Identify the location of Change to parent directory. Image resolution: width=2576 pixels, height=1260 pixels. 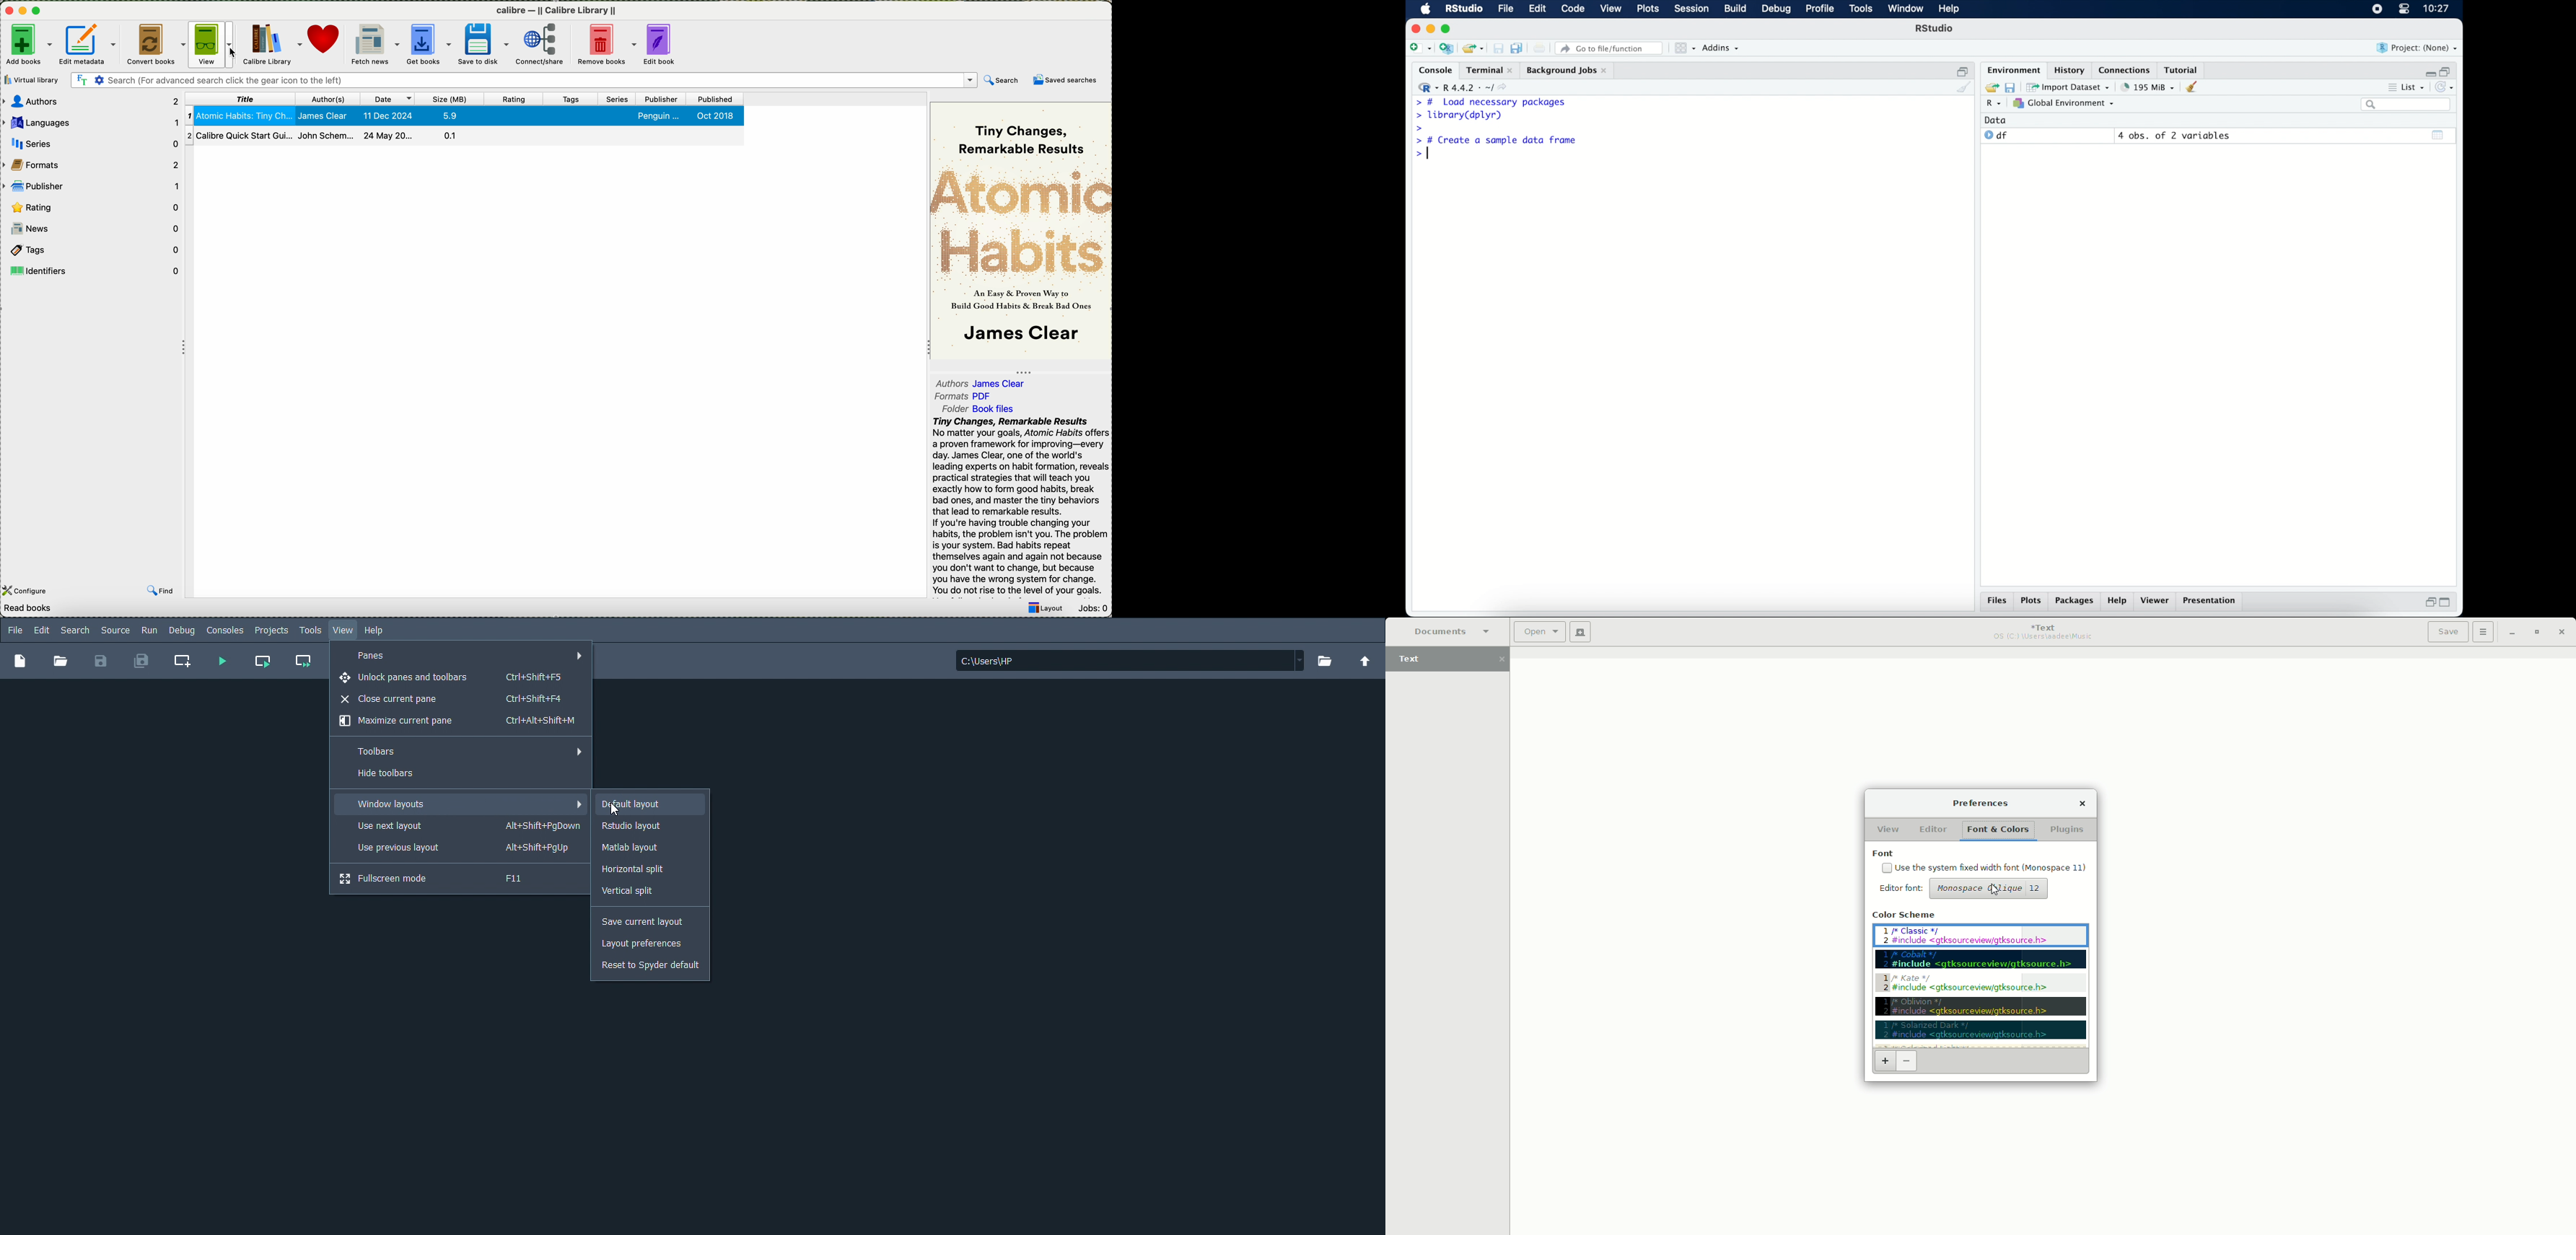
(1366, 660).